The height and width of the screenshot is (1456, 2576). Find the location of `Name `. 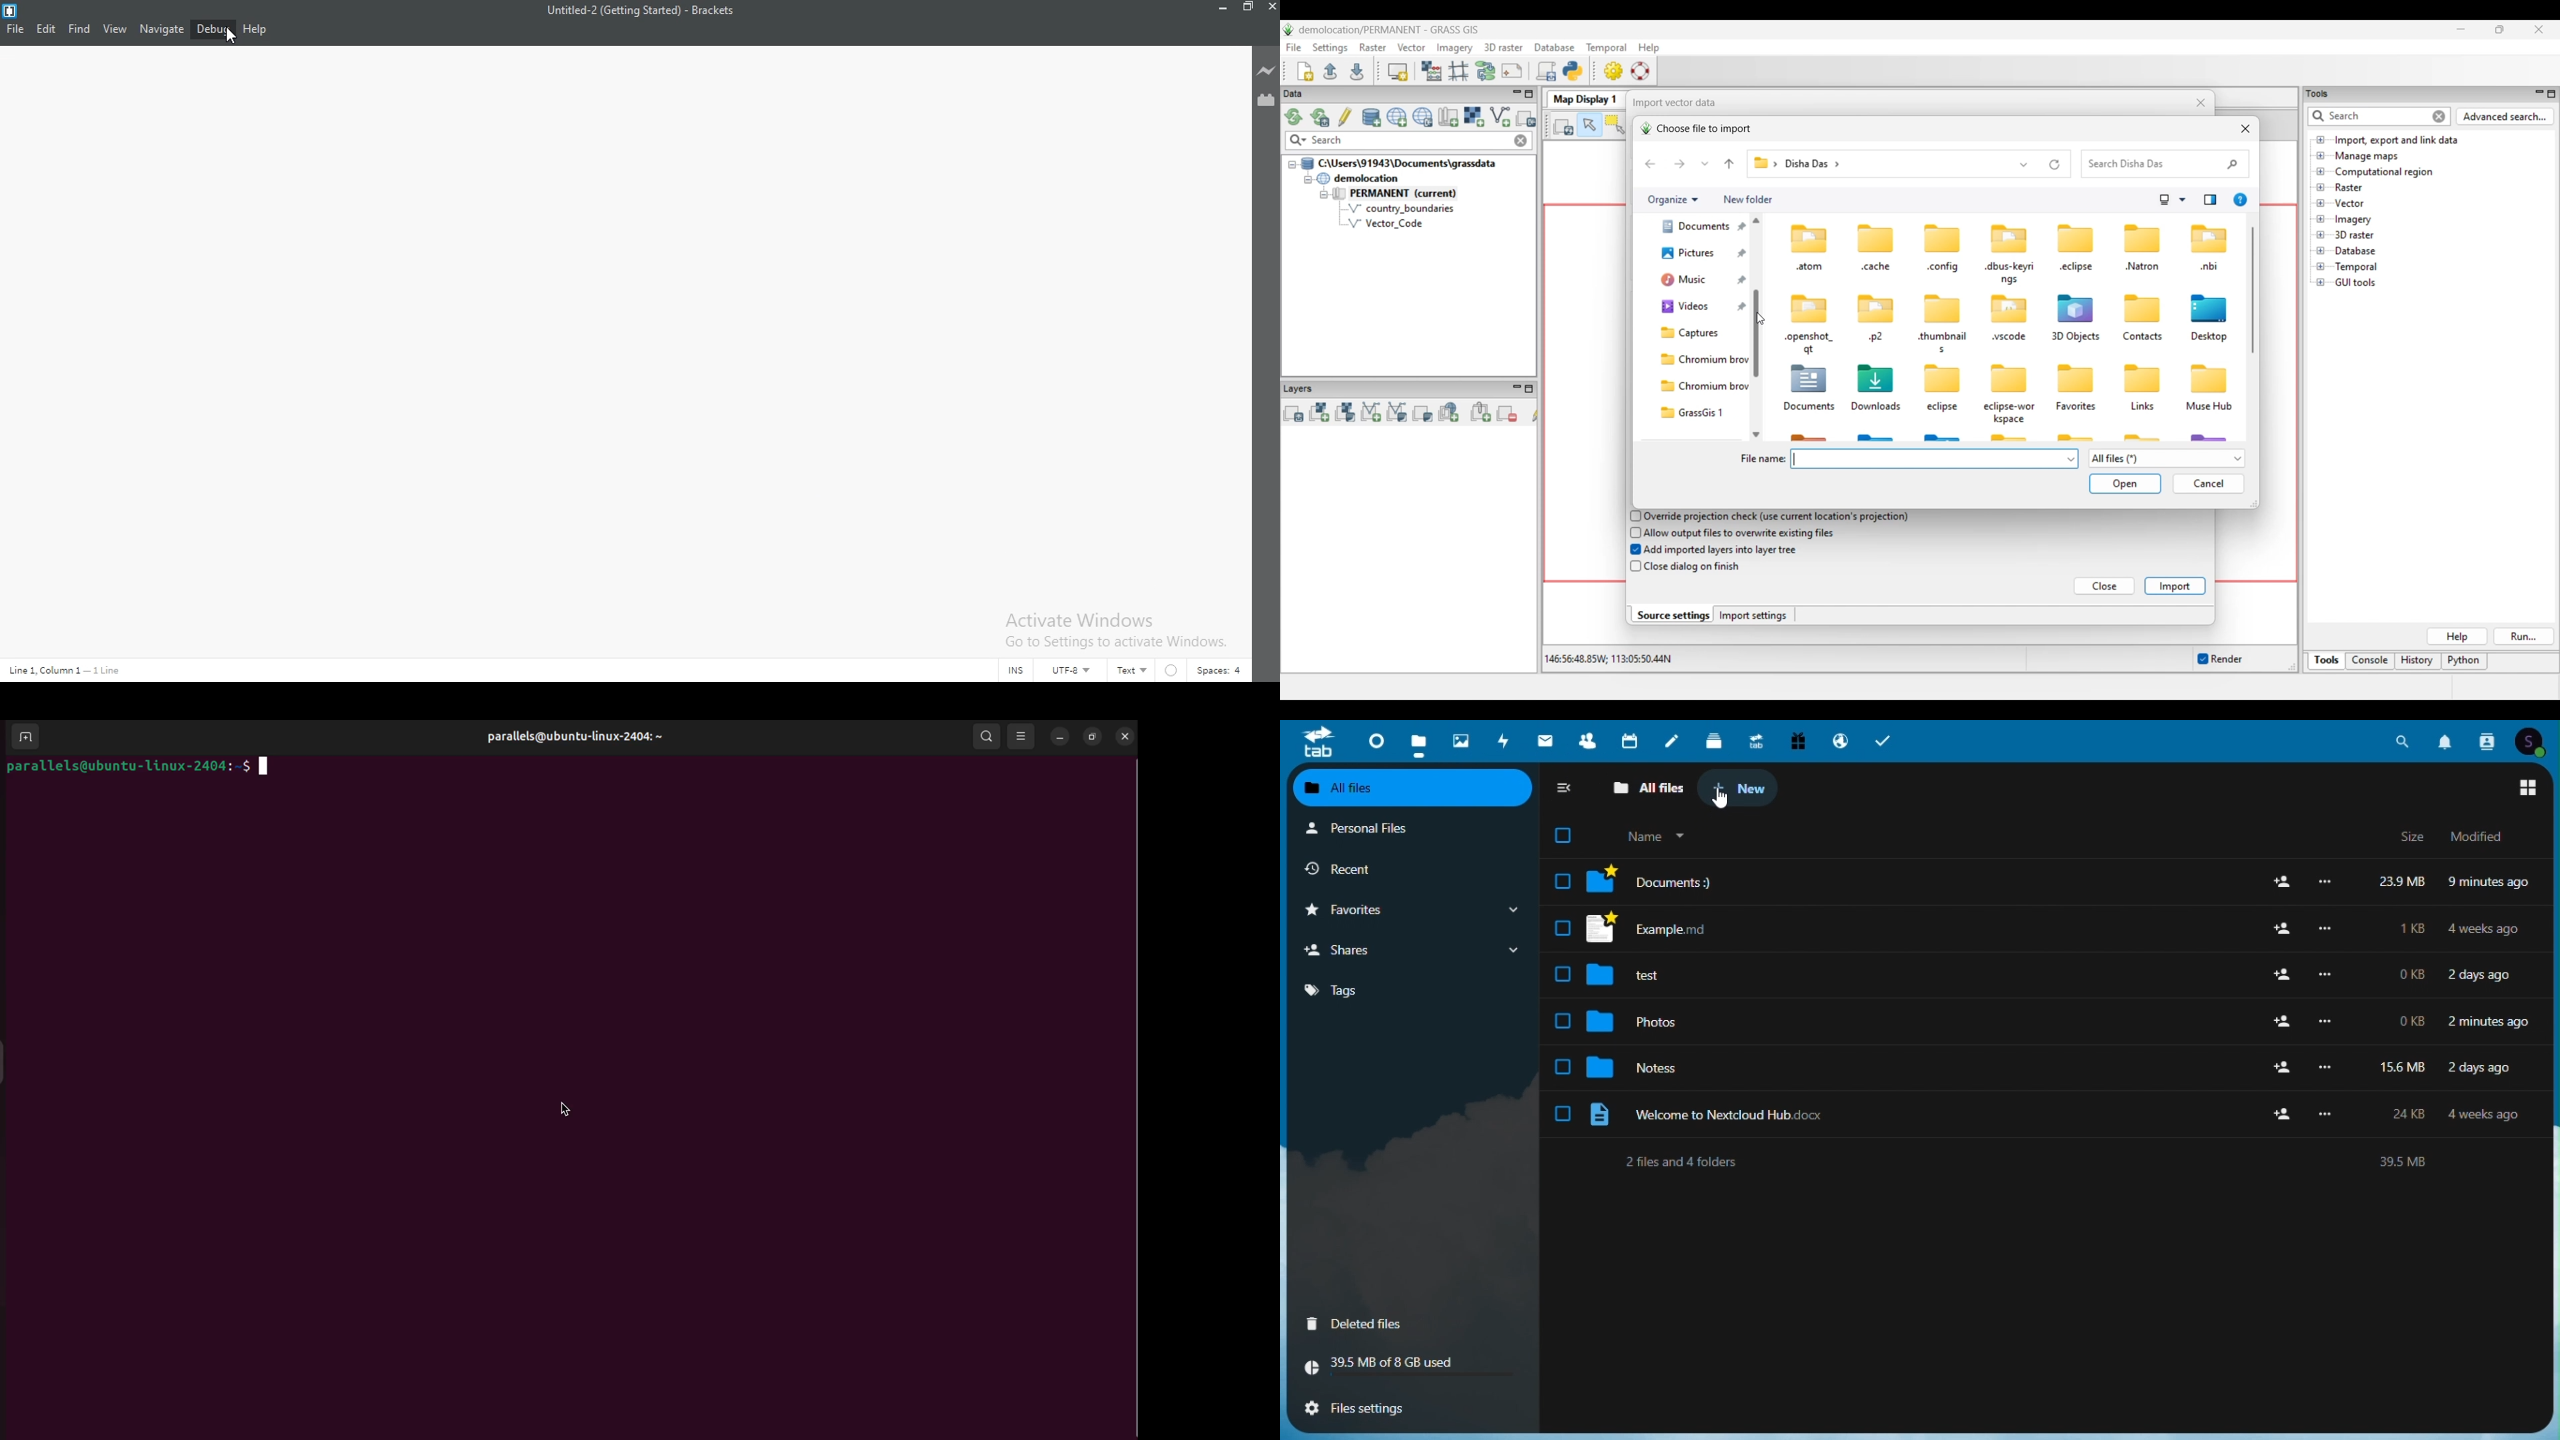

Name  is located at coordinates (1658, 836).